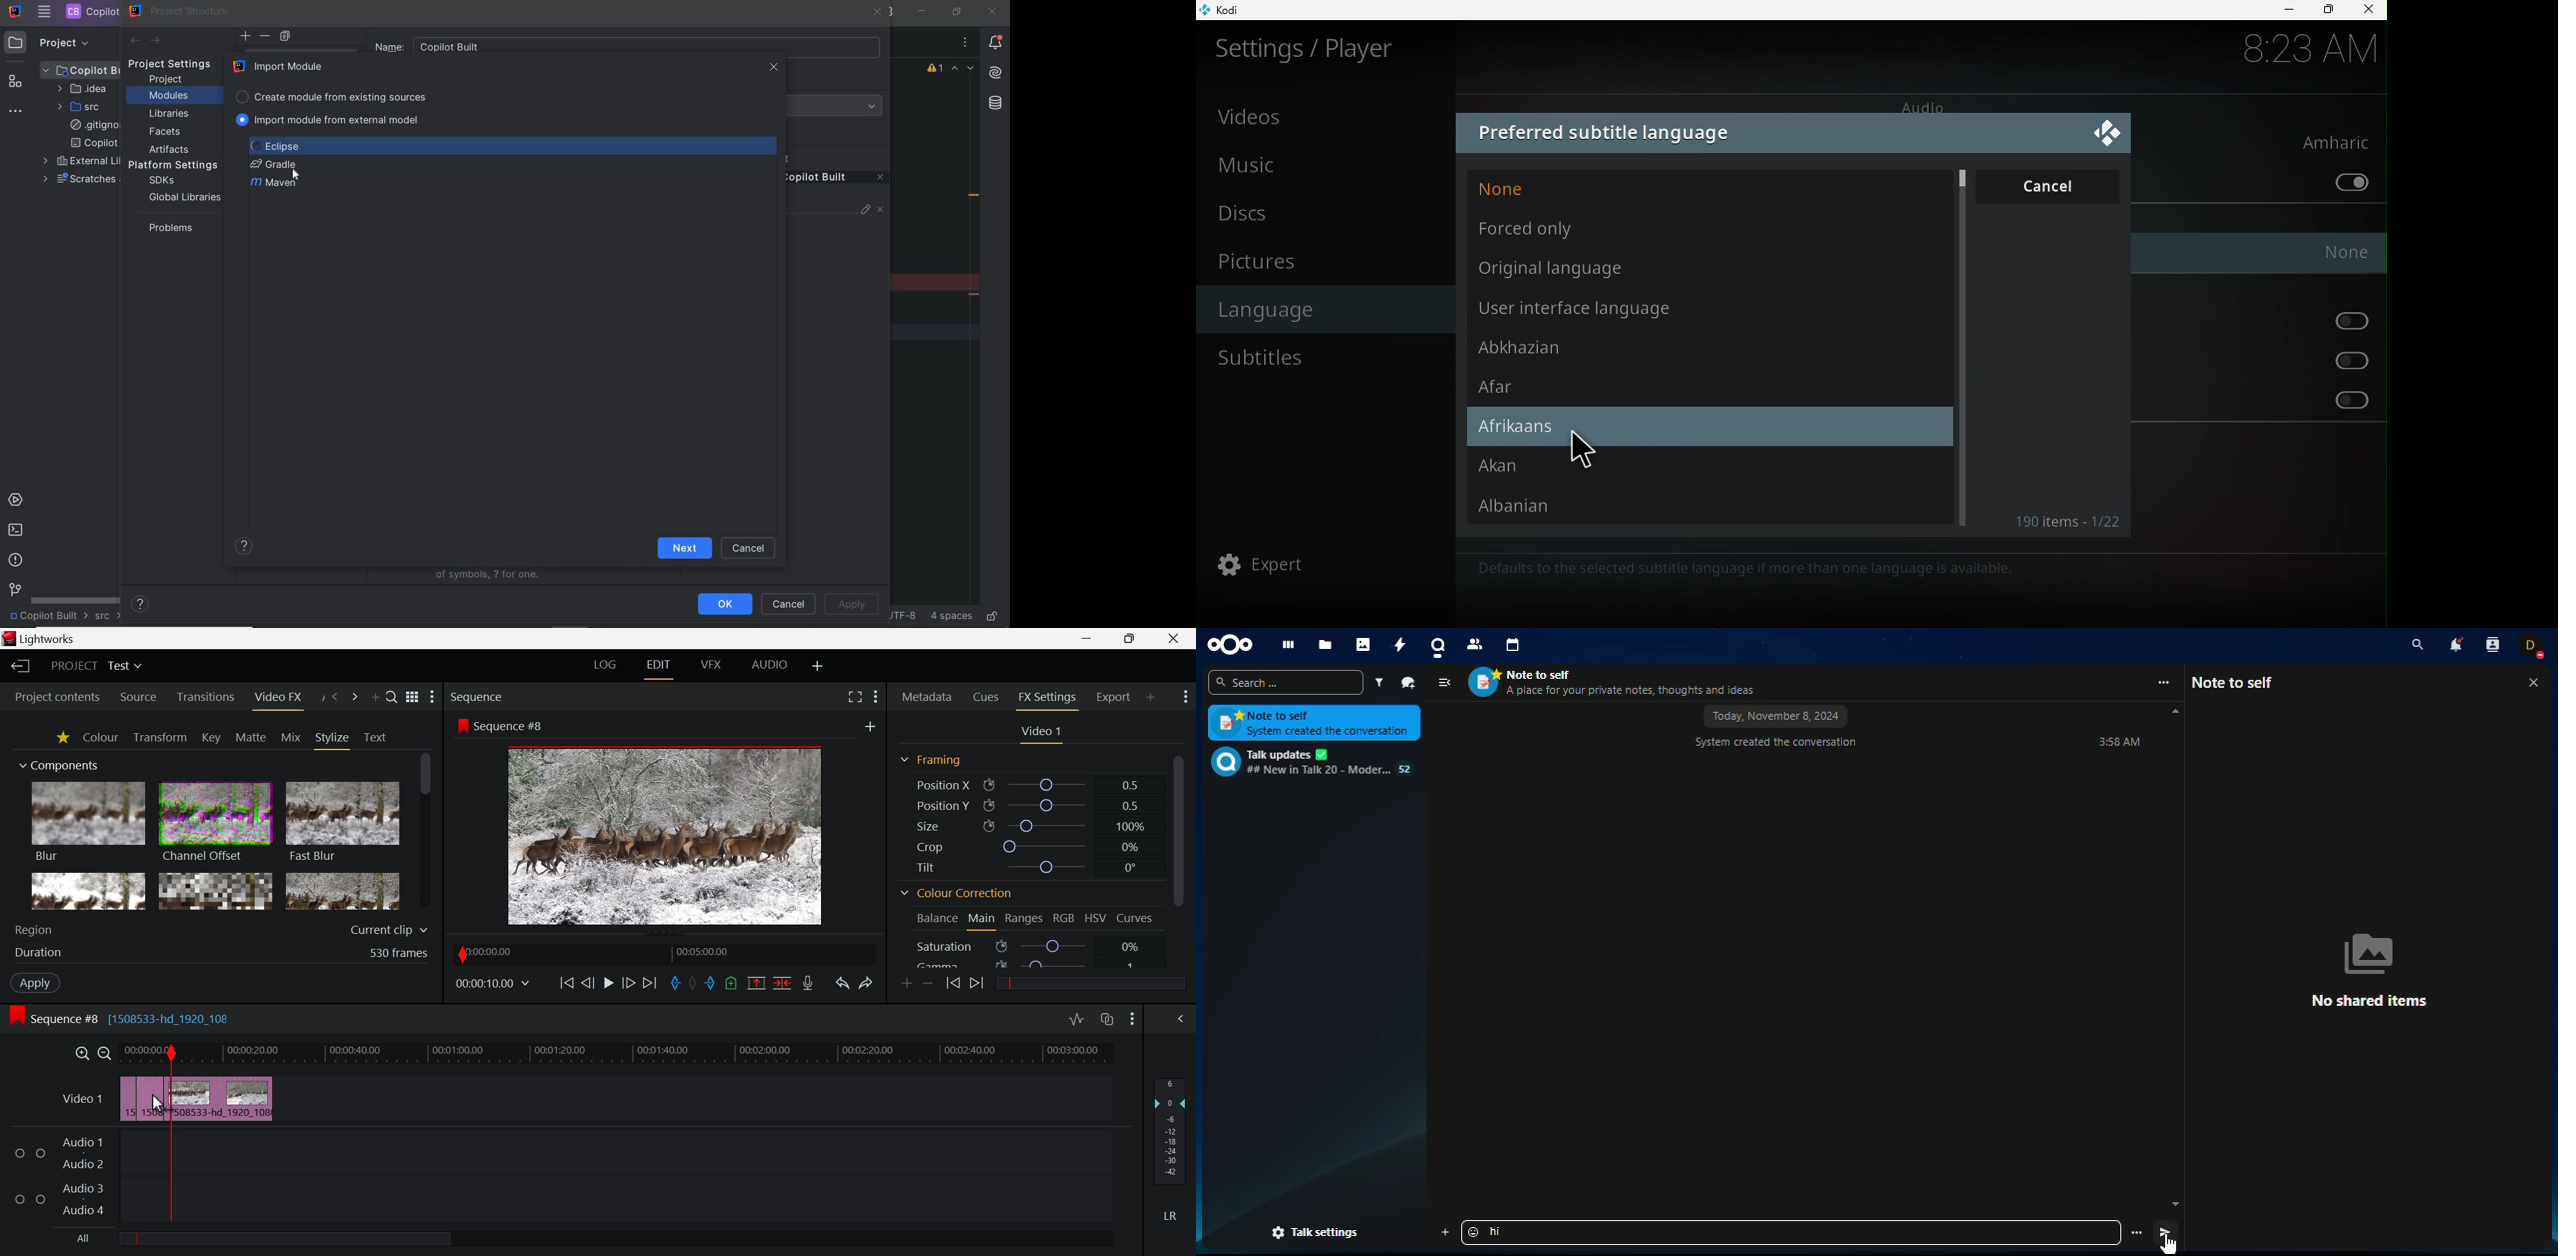 The image size is (2576, 1260). Describe the element at coordinates (907, 984) in the screenshot. I see `Add keyframe` at that location.